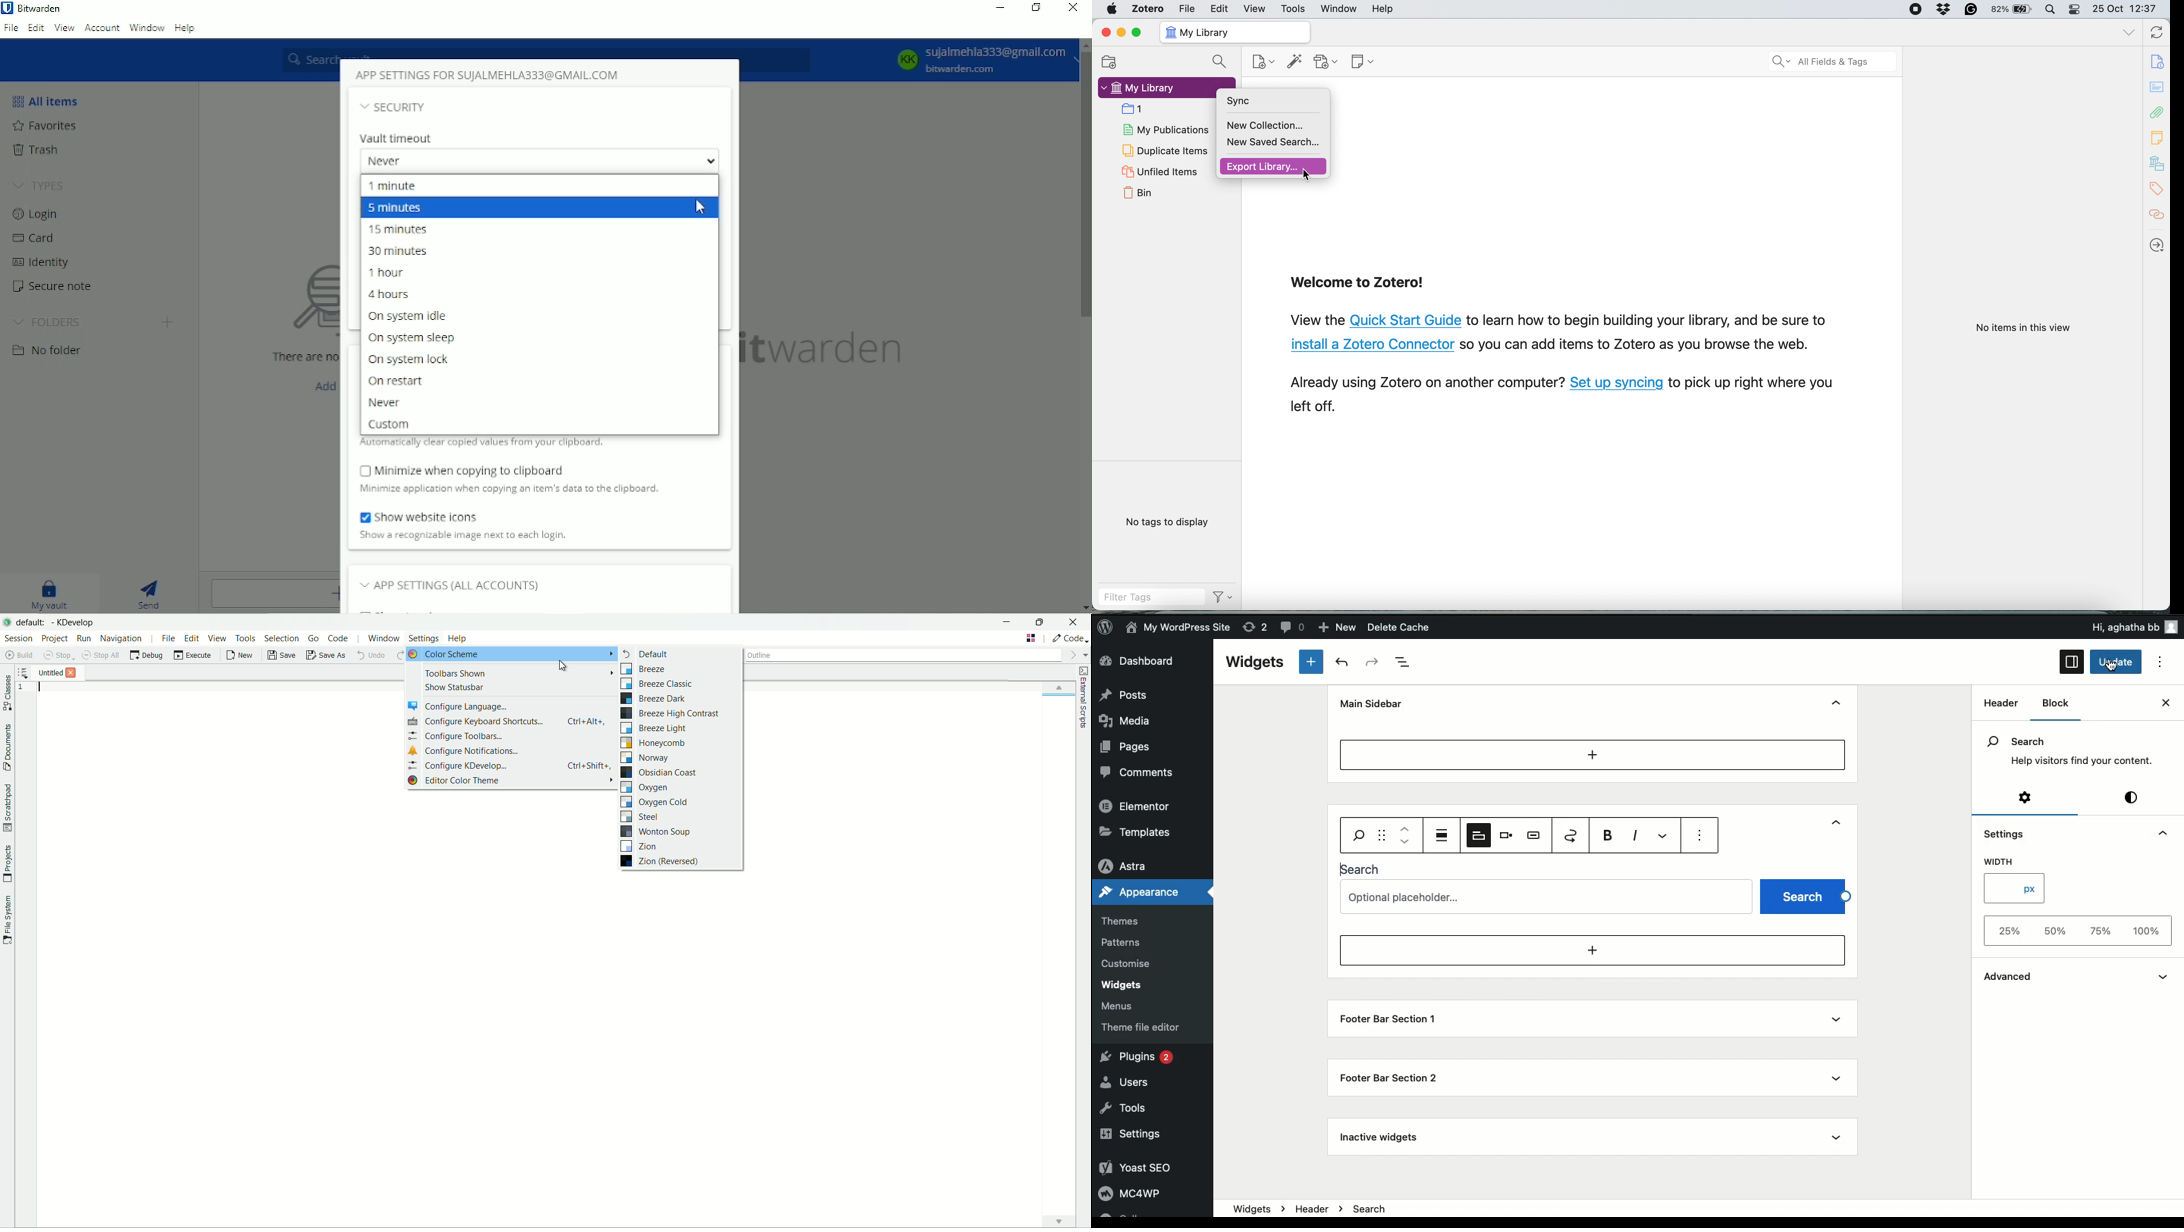  I want to click on Tools, so click(1130, 1109).